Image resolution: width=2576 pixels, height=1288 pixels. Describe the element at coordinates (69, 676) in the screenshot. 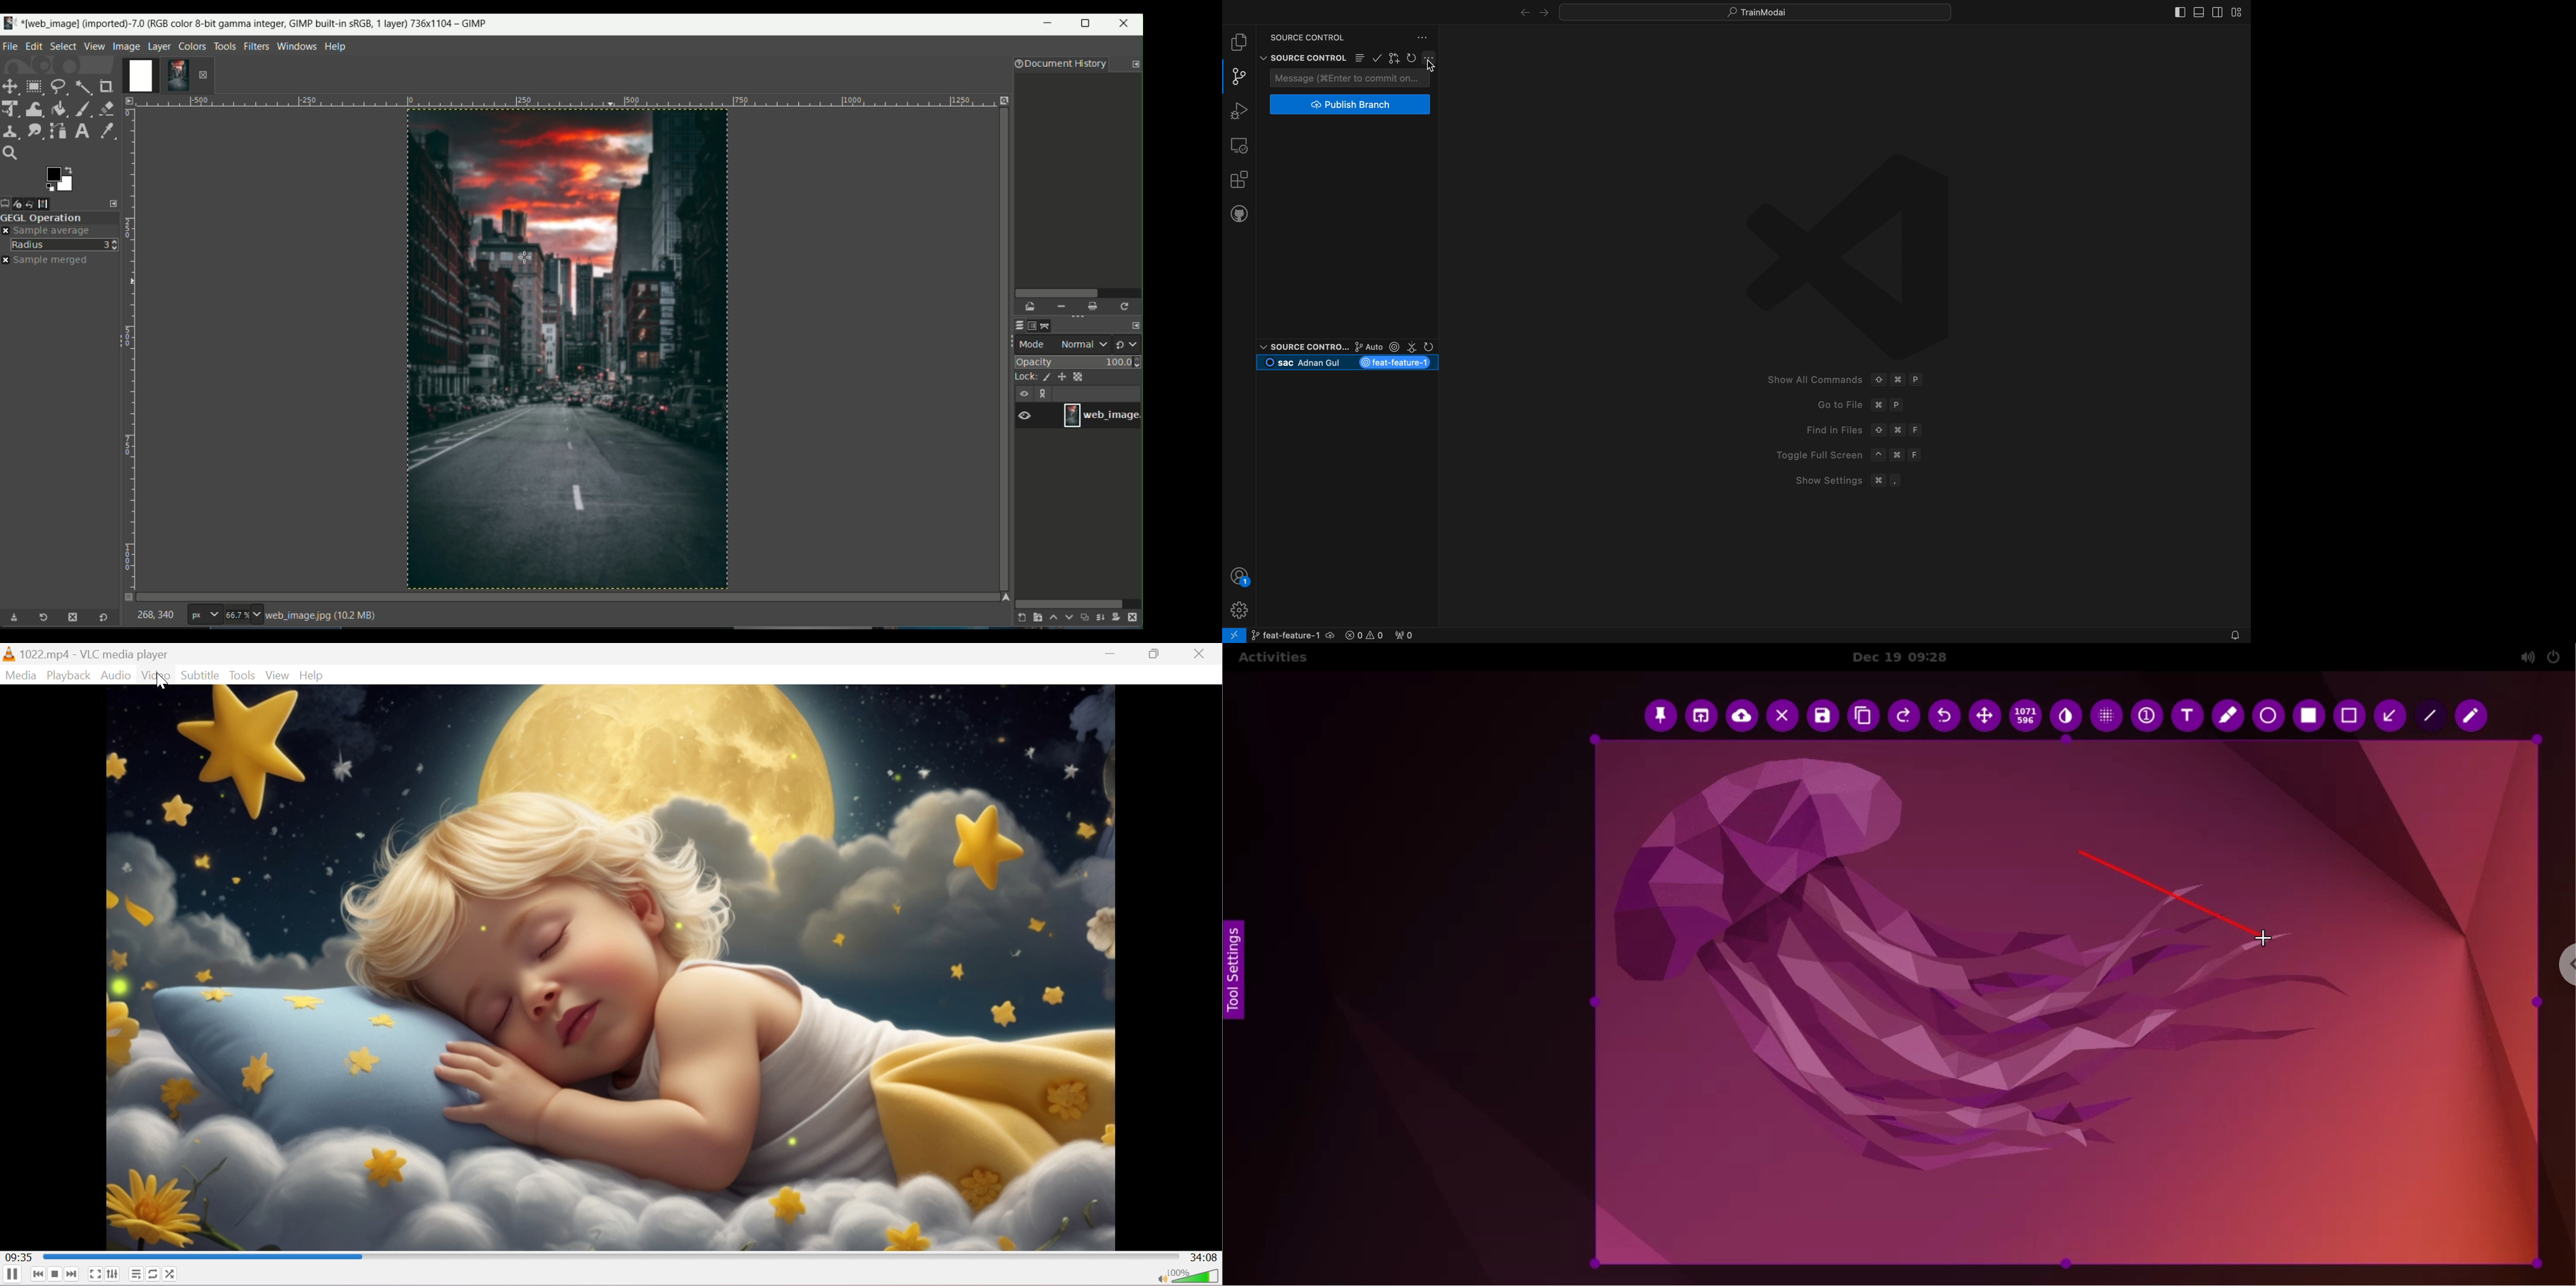

I see `Playback` at that location.